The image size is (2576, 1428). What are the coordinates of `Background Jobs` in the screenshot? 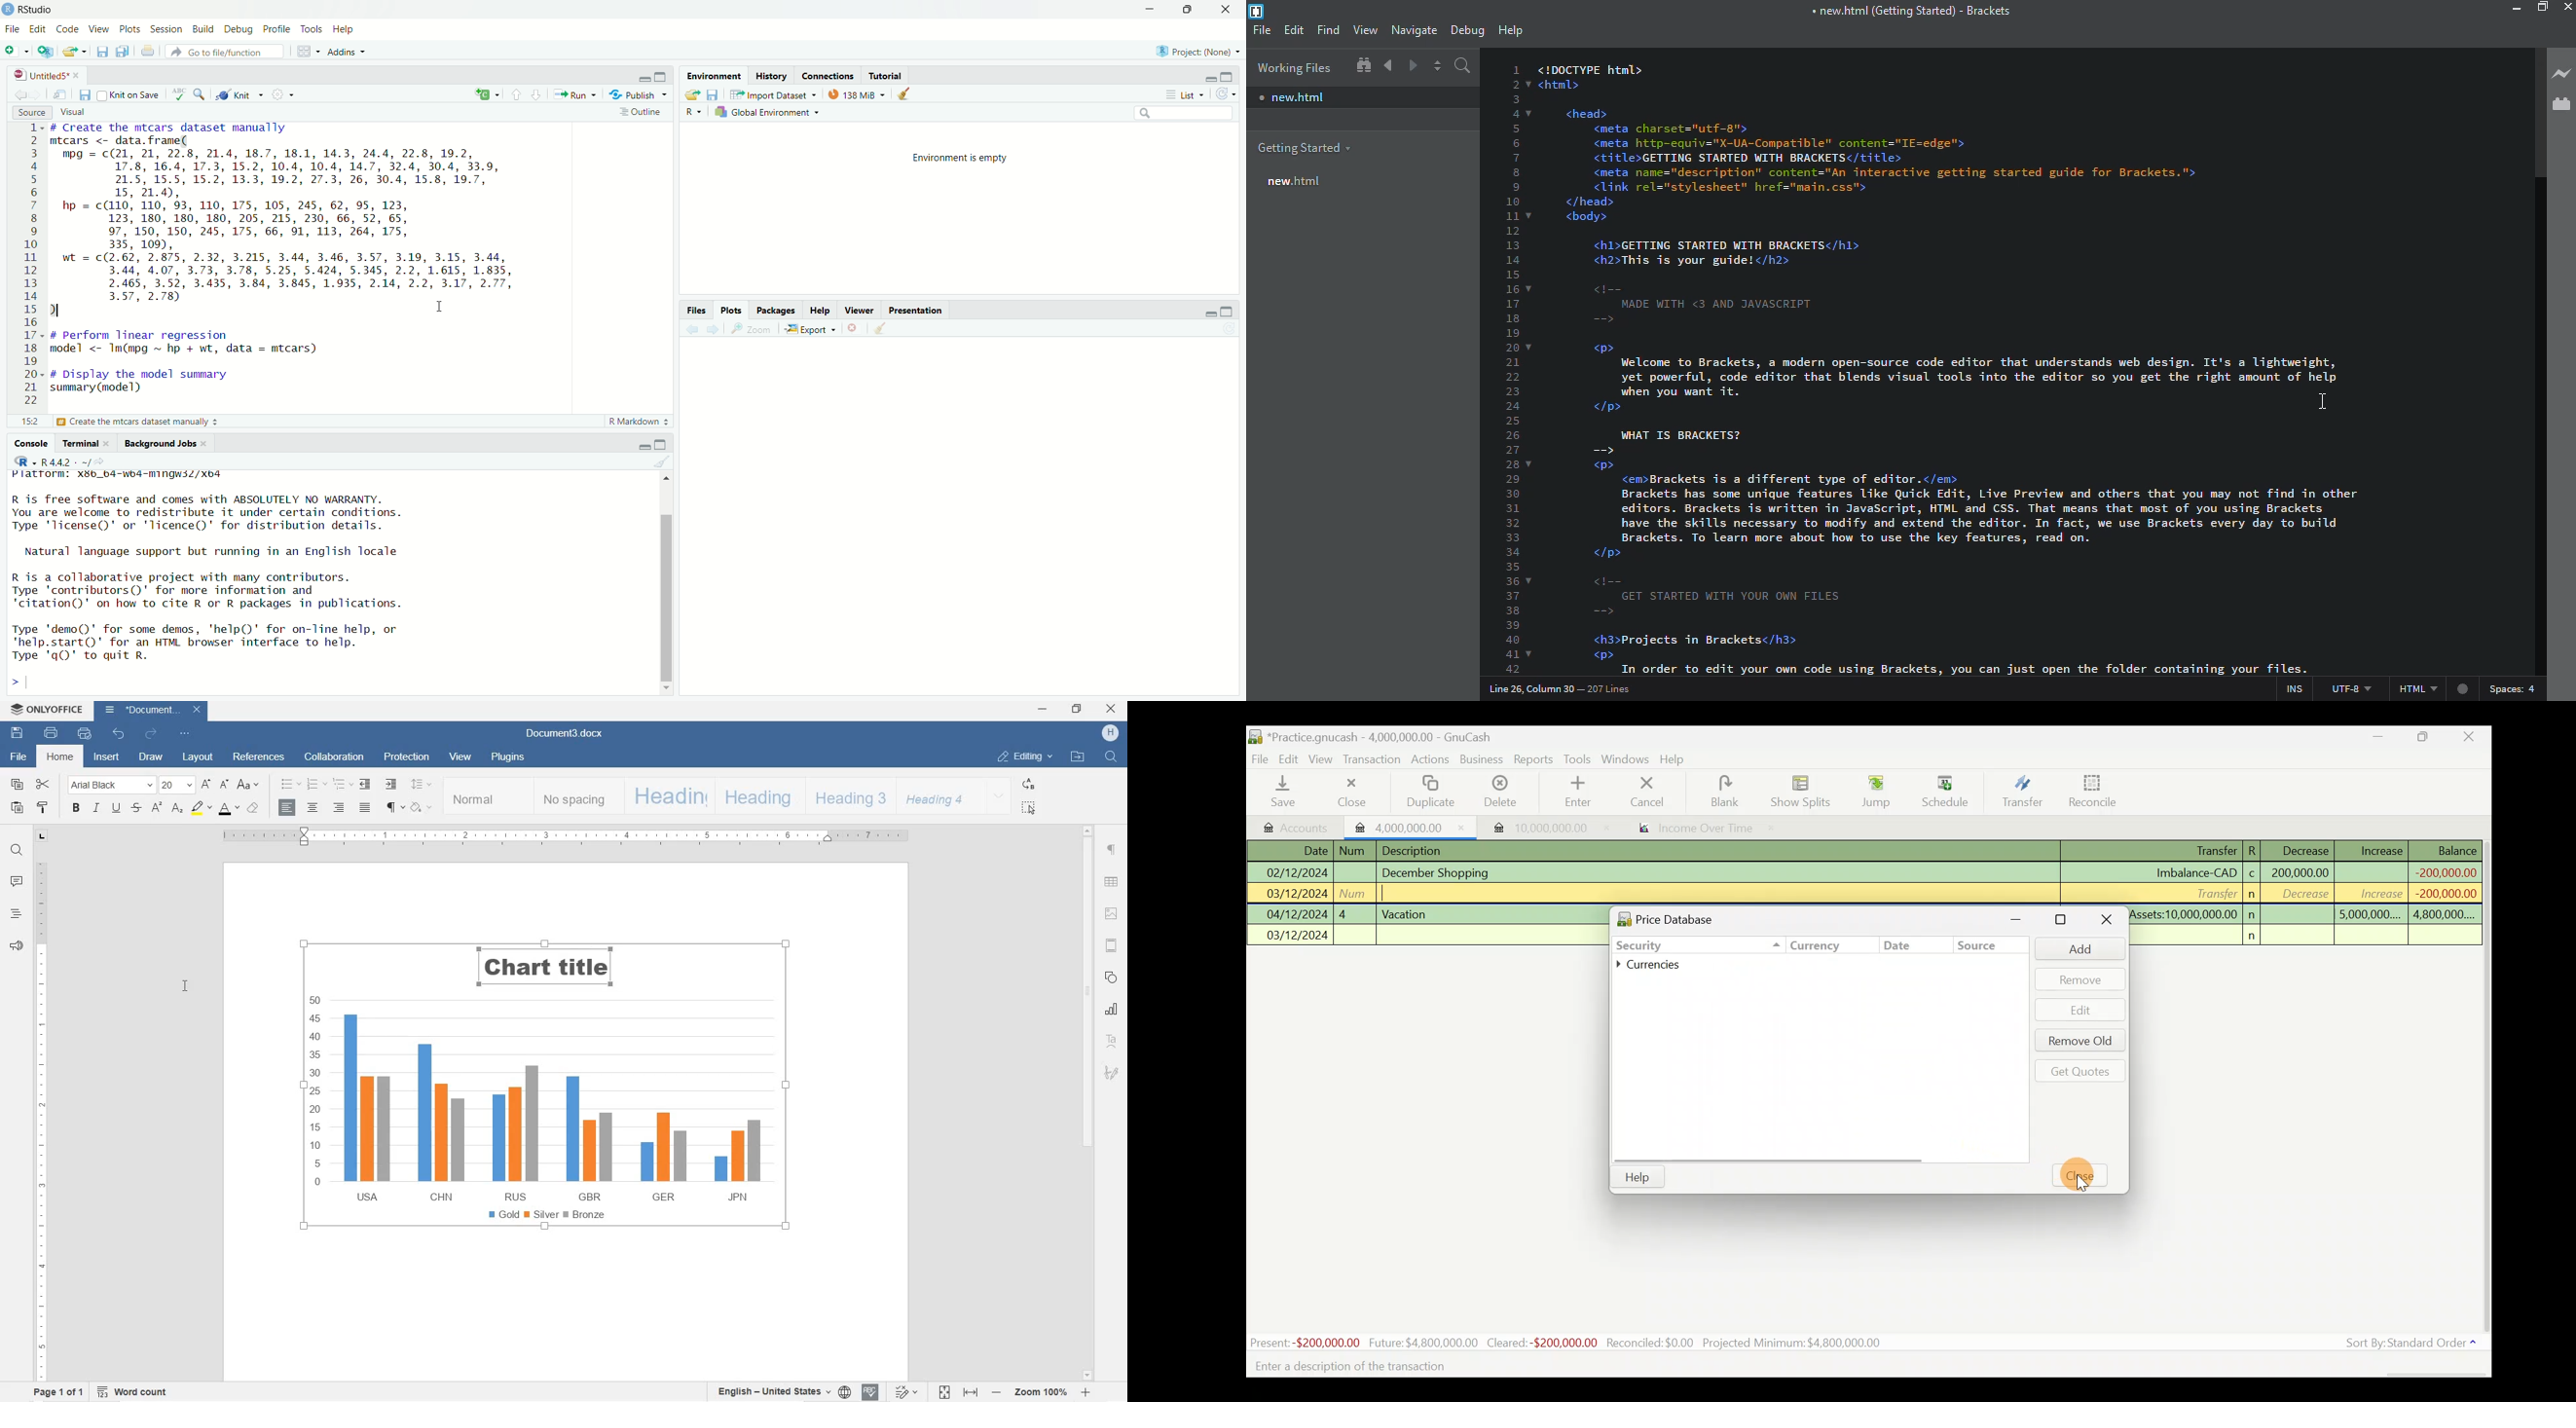 It's located at (162, 445).